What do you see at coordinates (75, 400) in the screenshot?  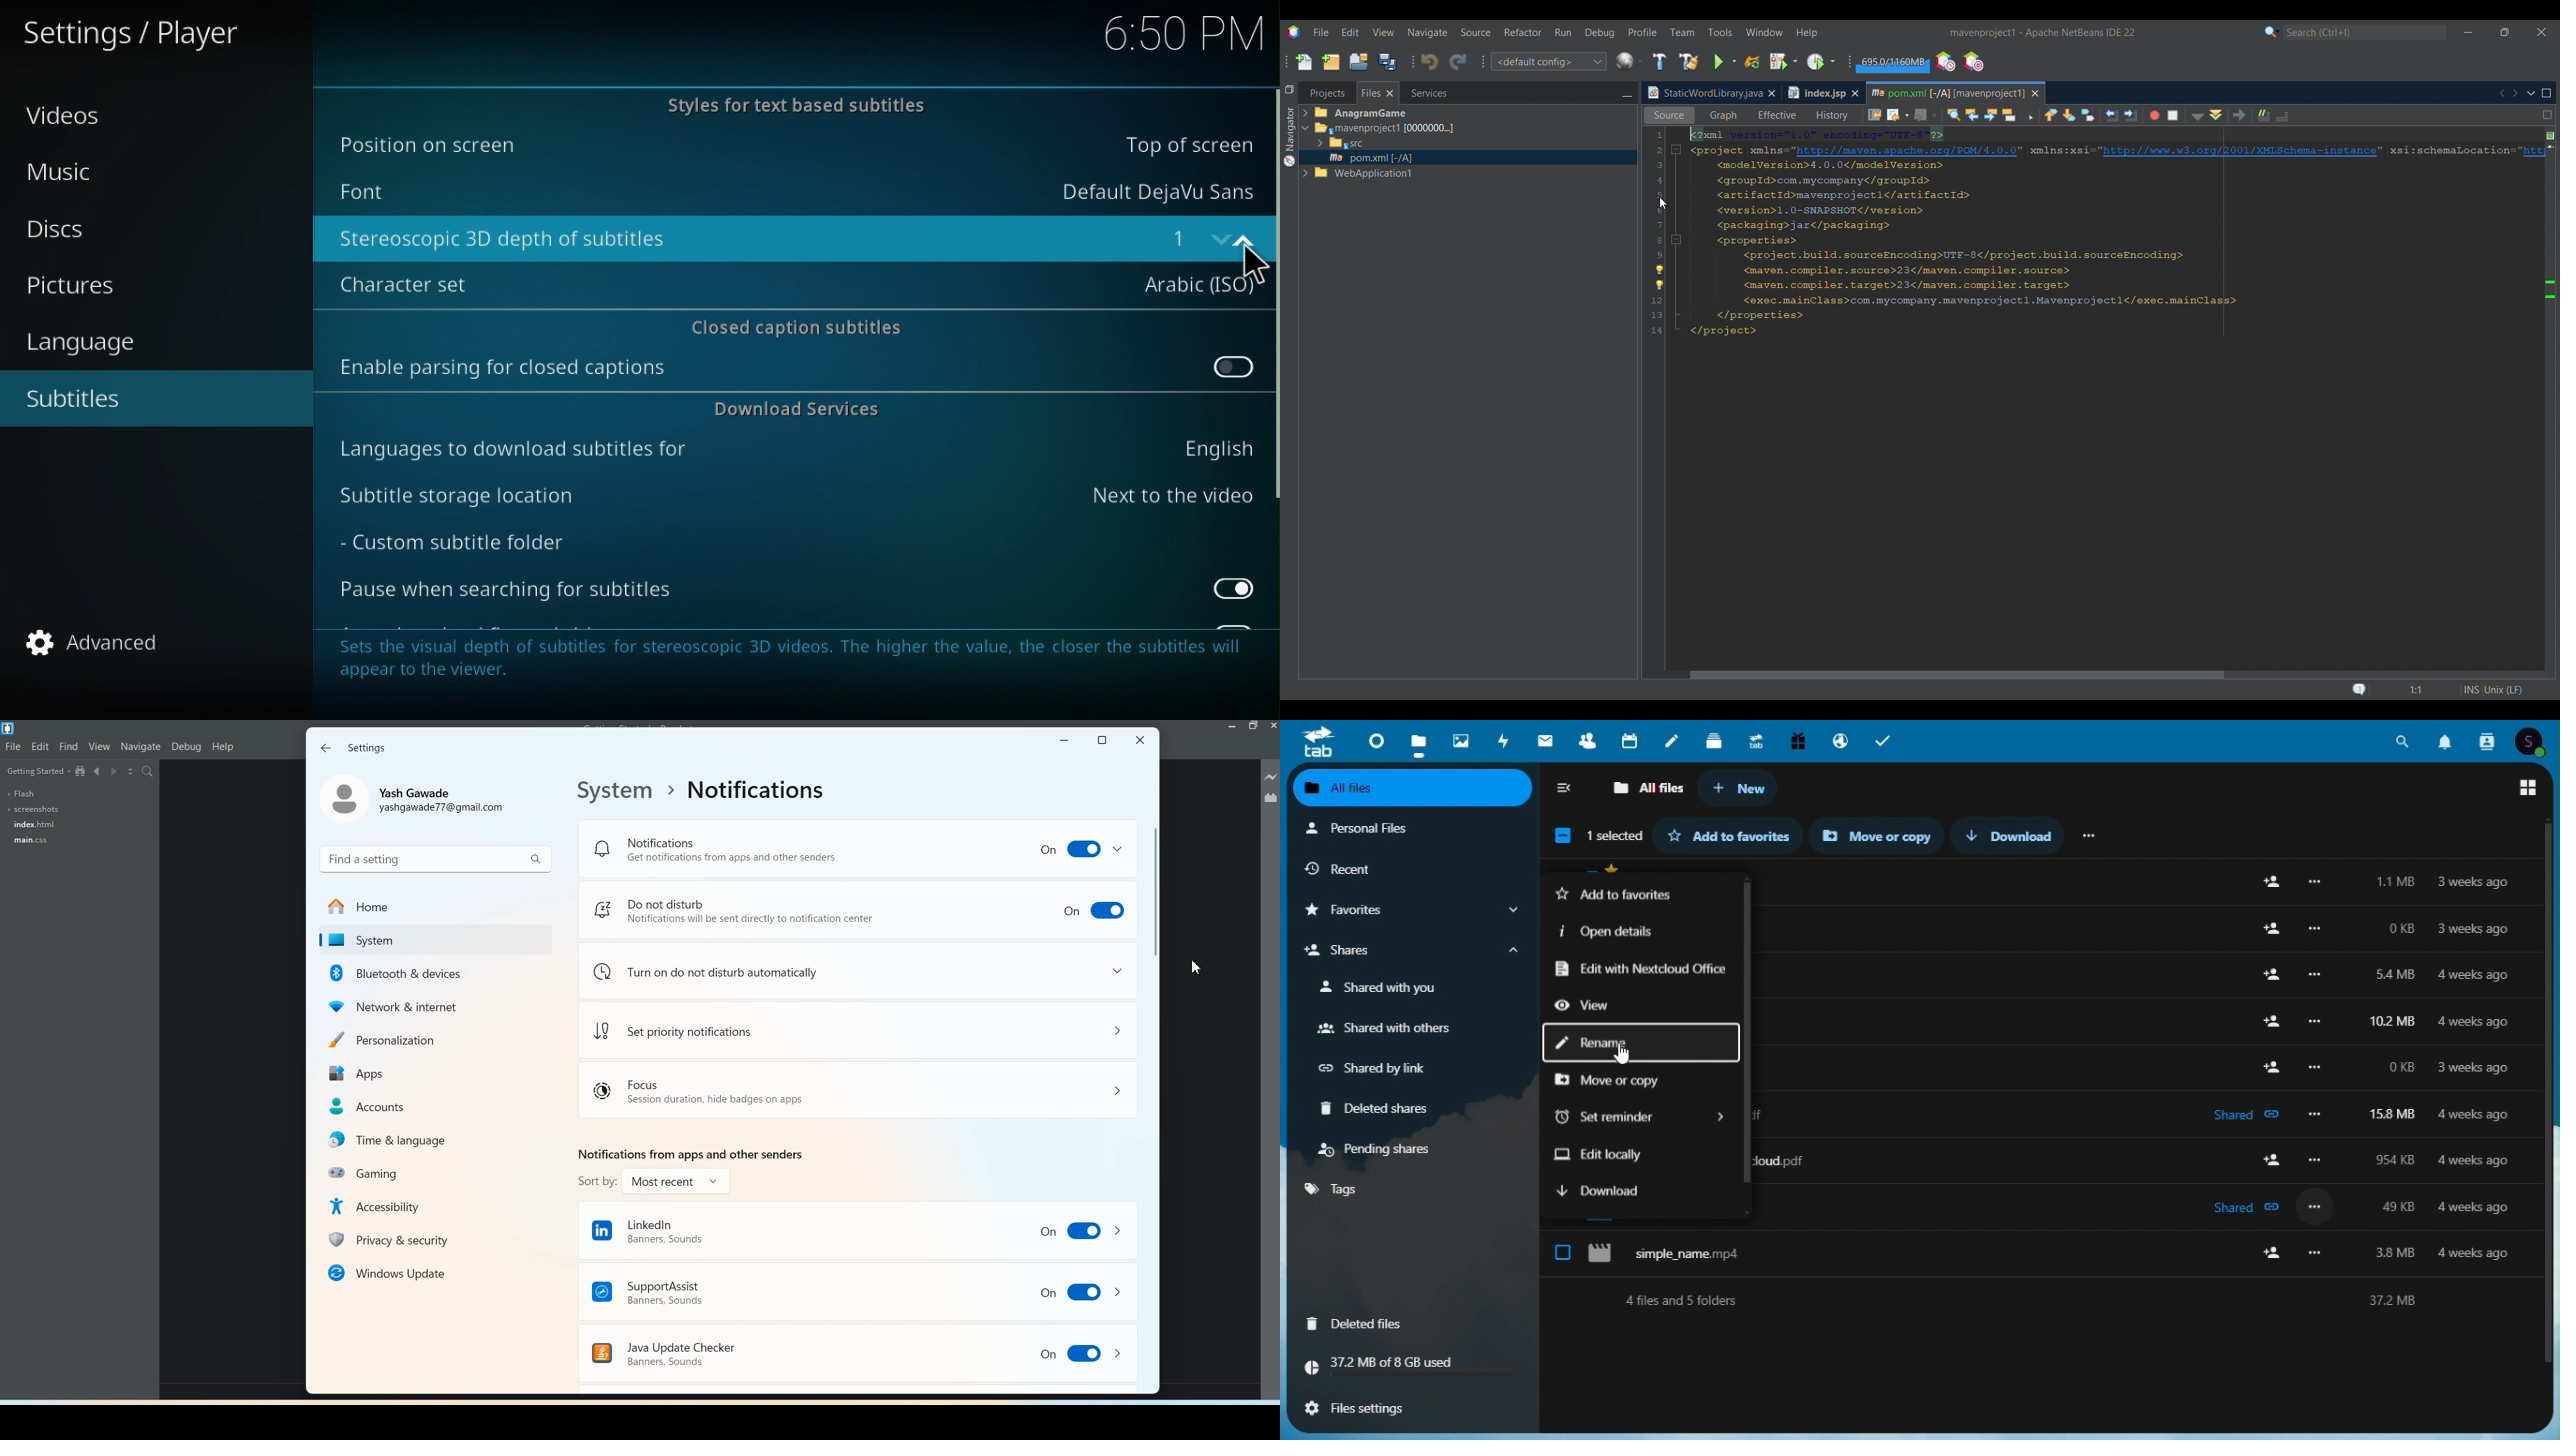 I see `Subtilte` at bounding box center [75, 400].